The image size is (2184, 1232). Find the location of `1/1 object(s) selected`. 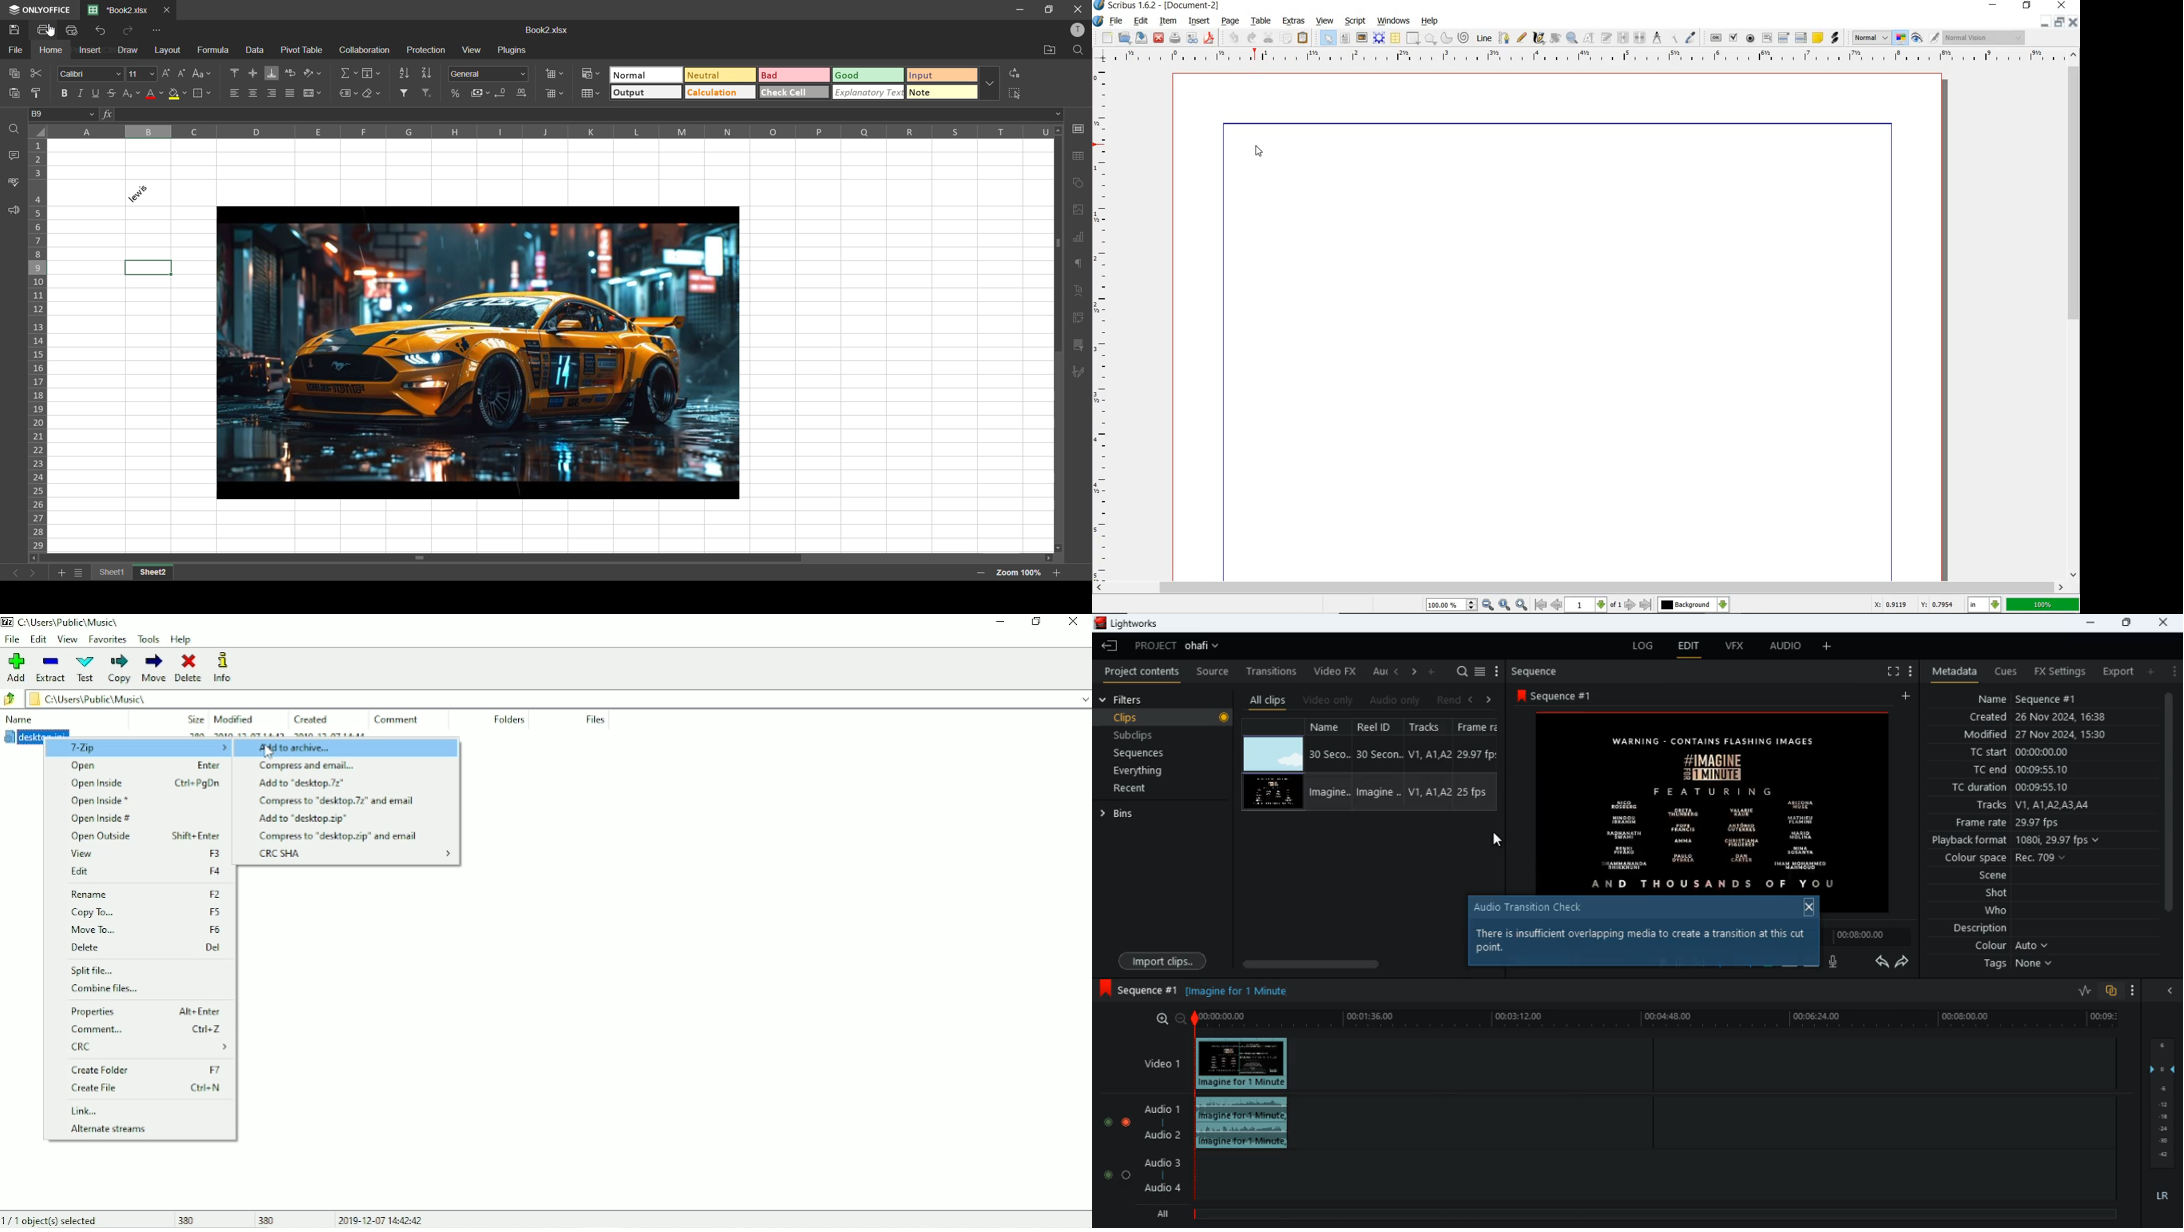

1/1 object(s) selected is located at coordinates (55, 1219).